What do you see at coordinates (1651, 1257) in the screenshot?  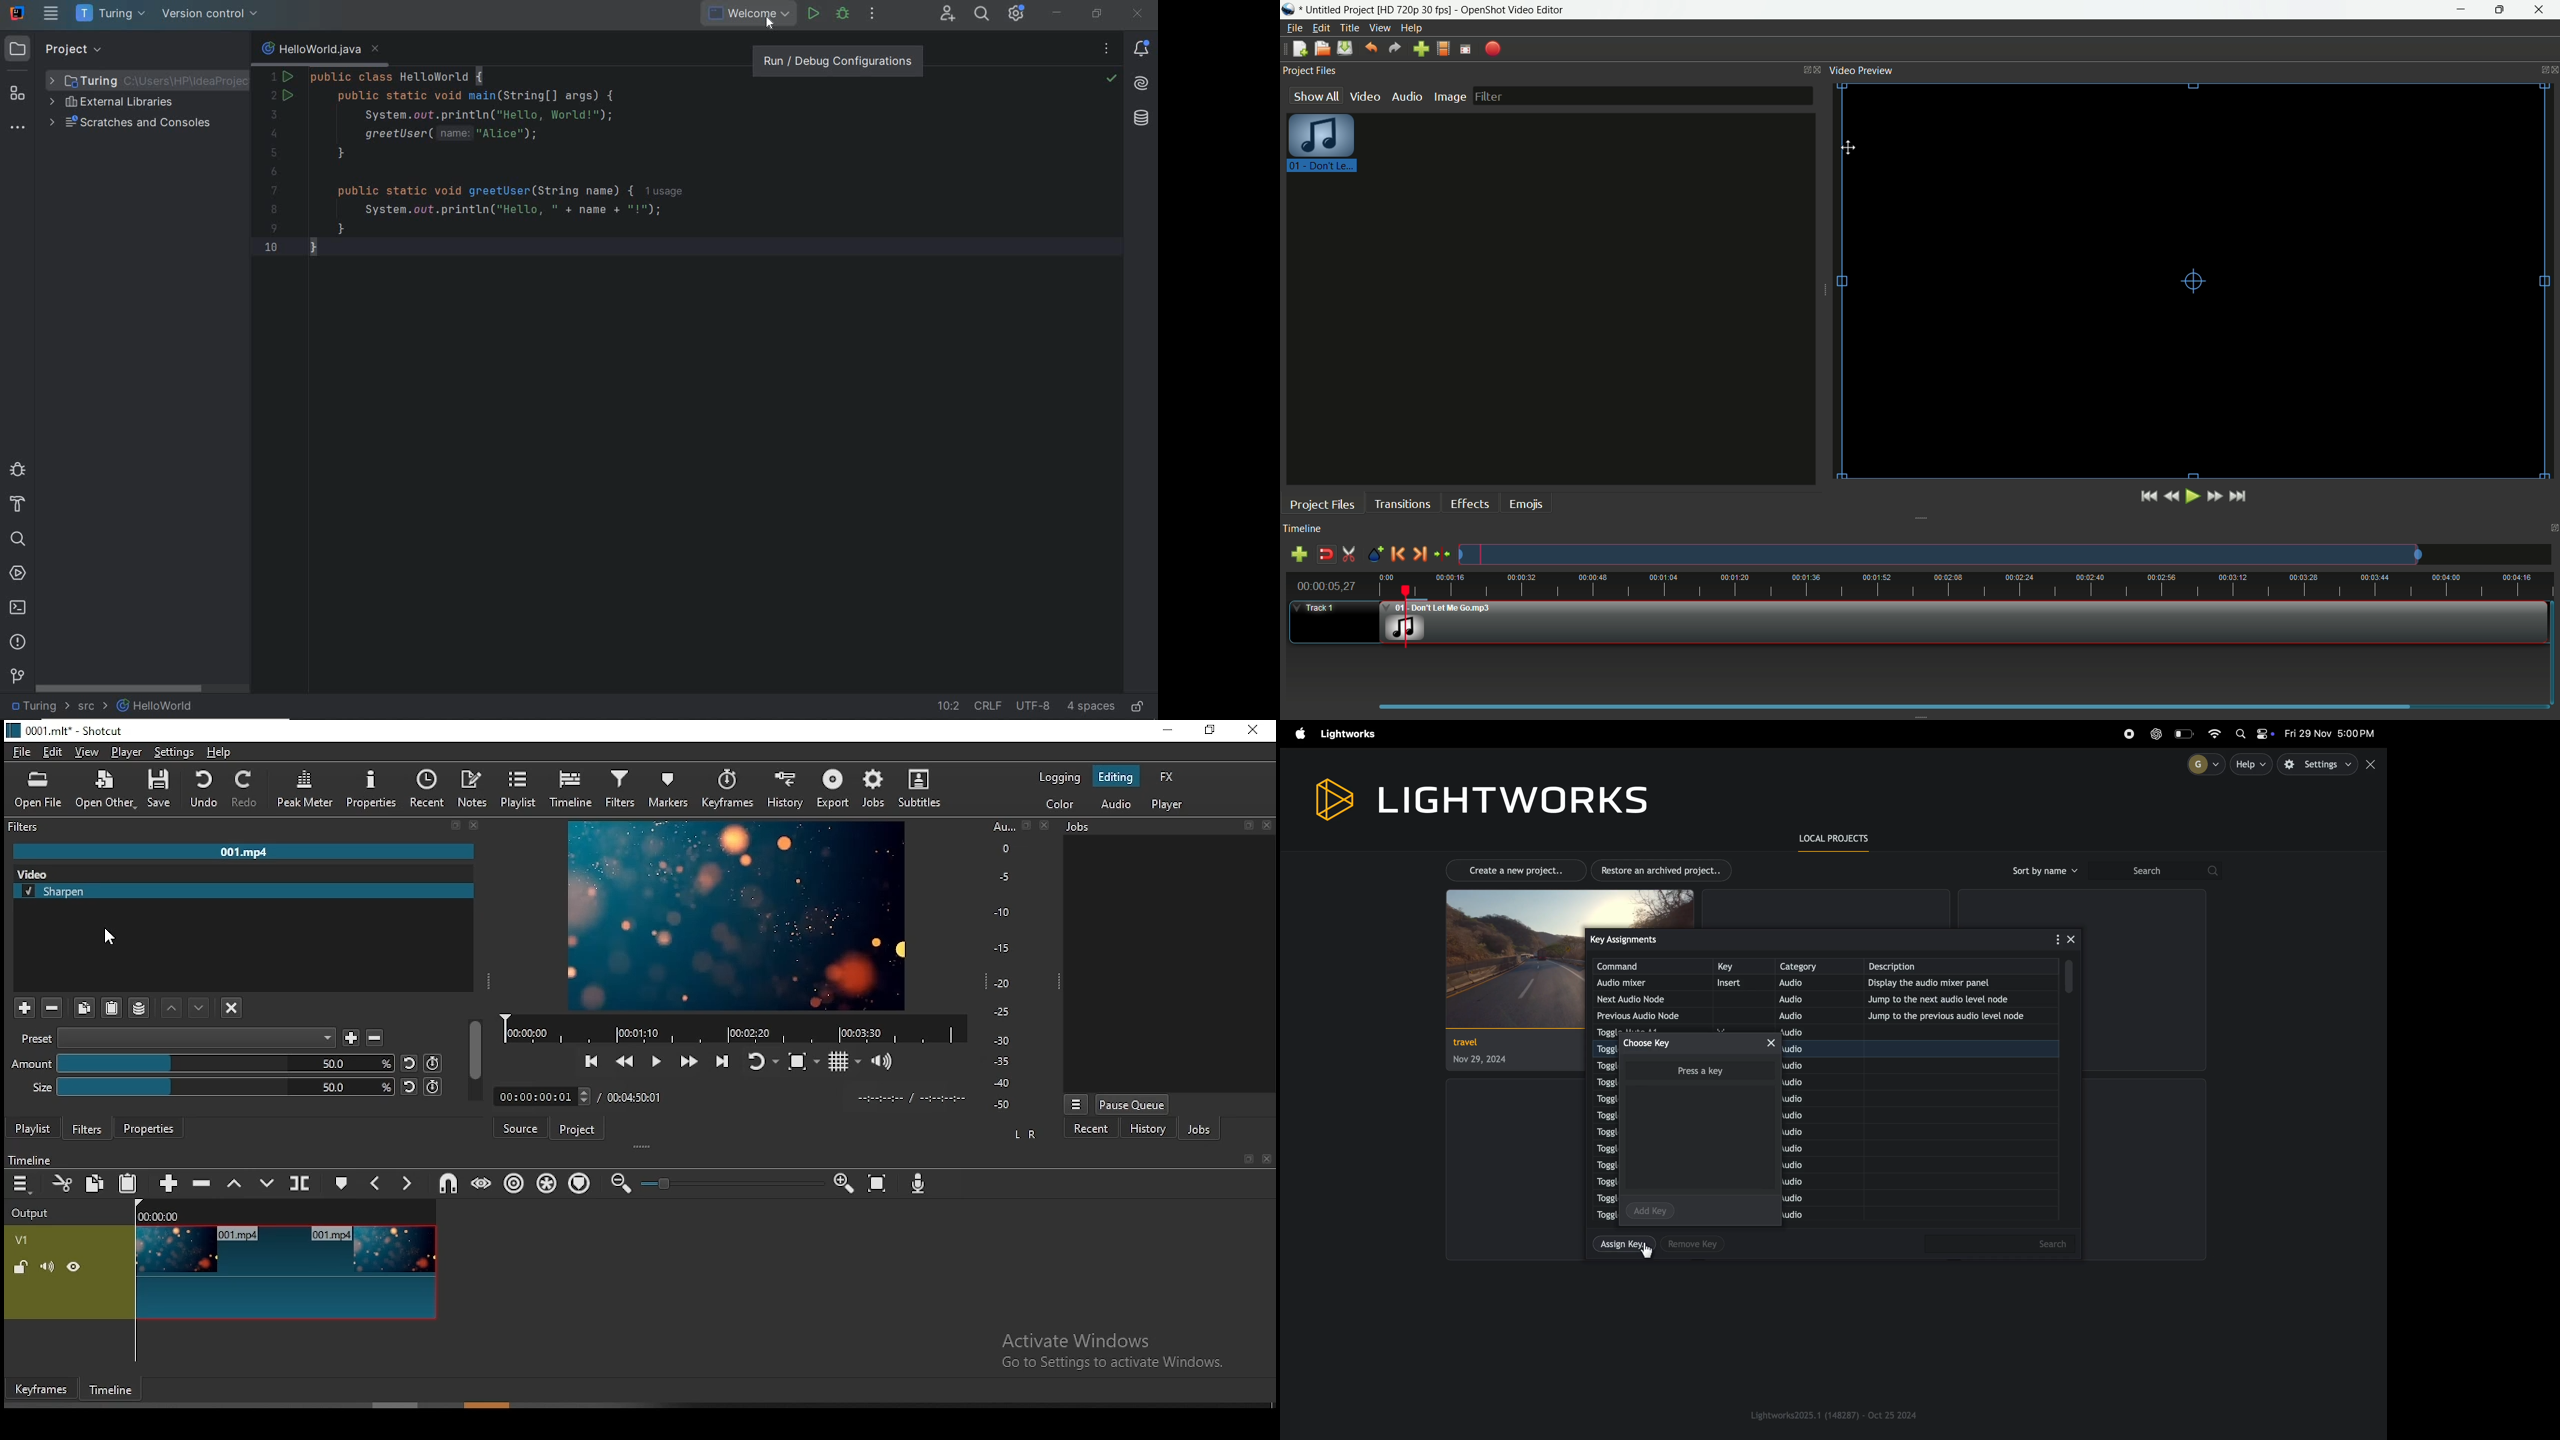 I see `cursor` at bounding box center [1651, 1257].